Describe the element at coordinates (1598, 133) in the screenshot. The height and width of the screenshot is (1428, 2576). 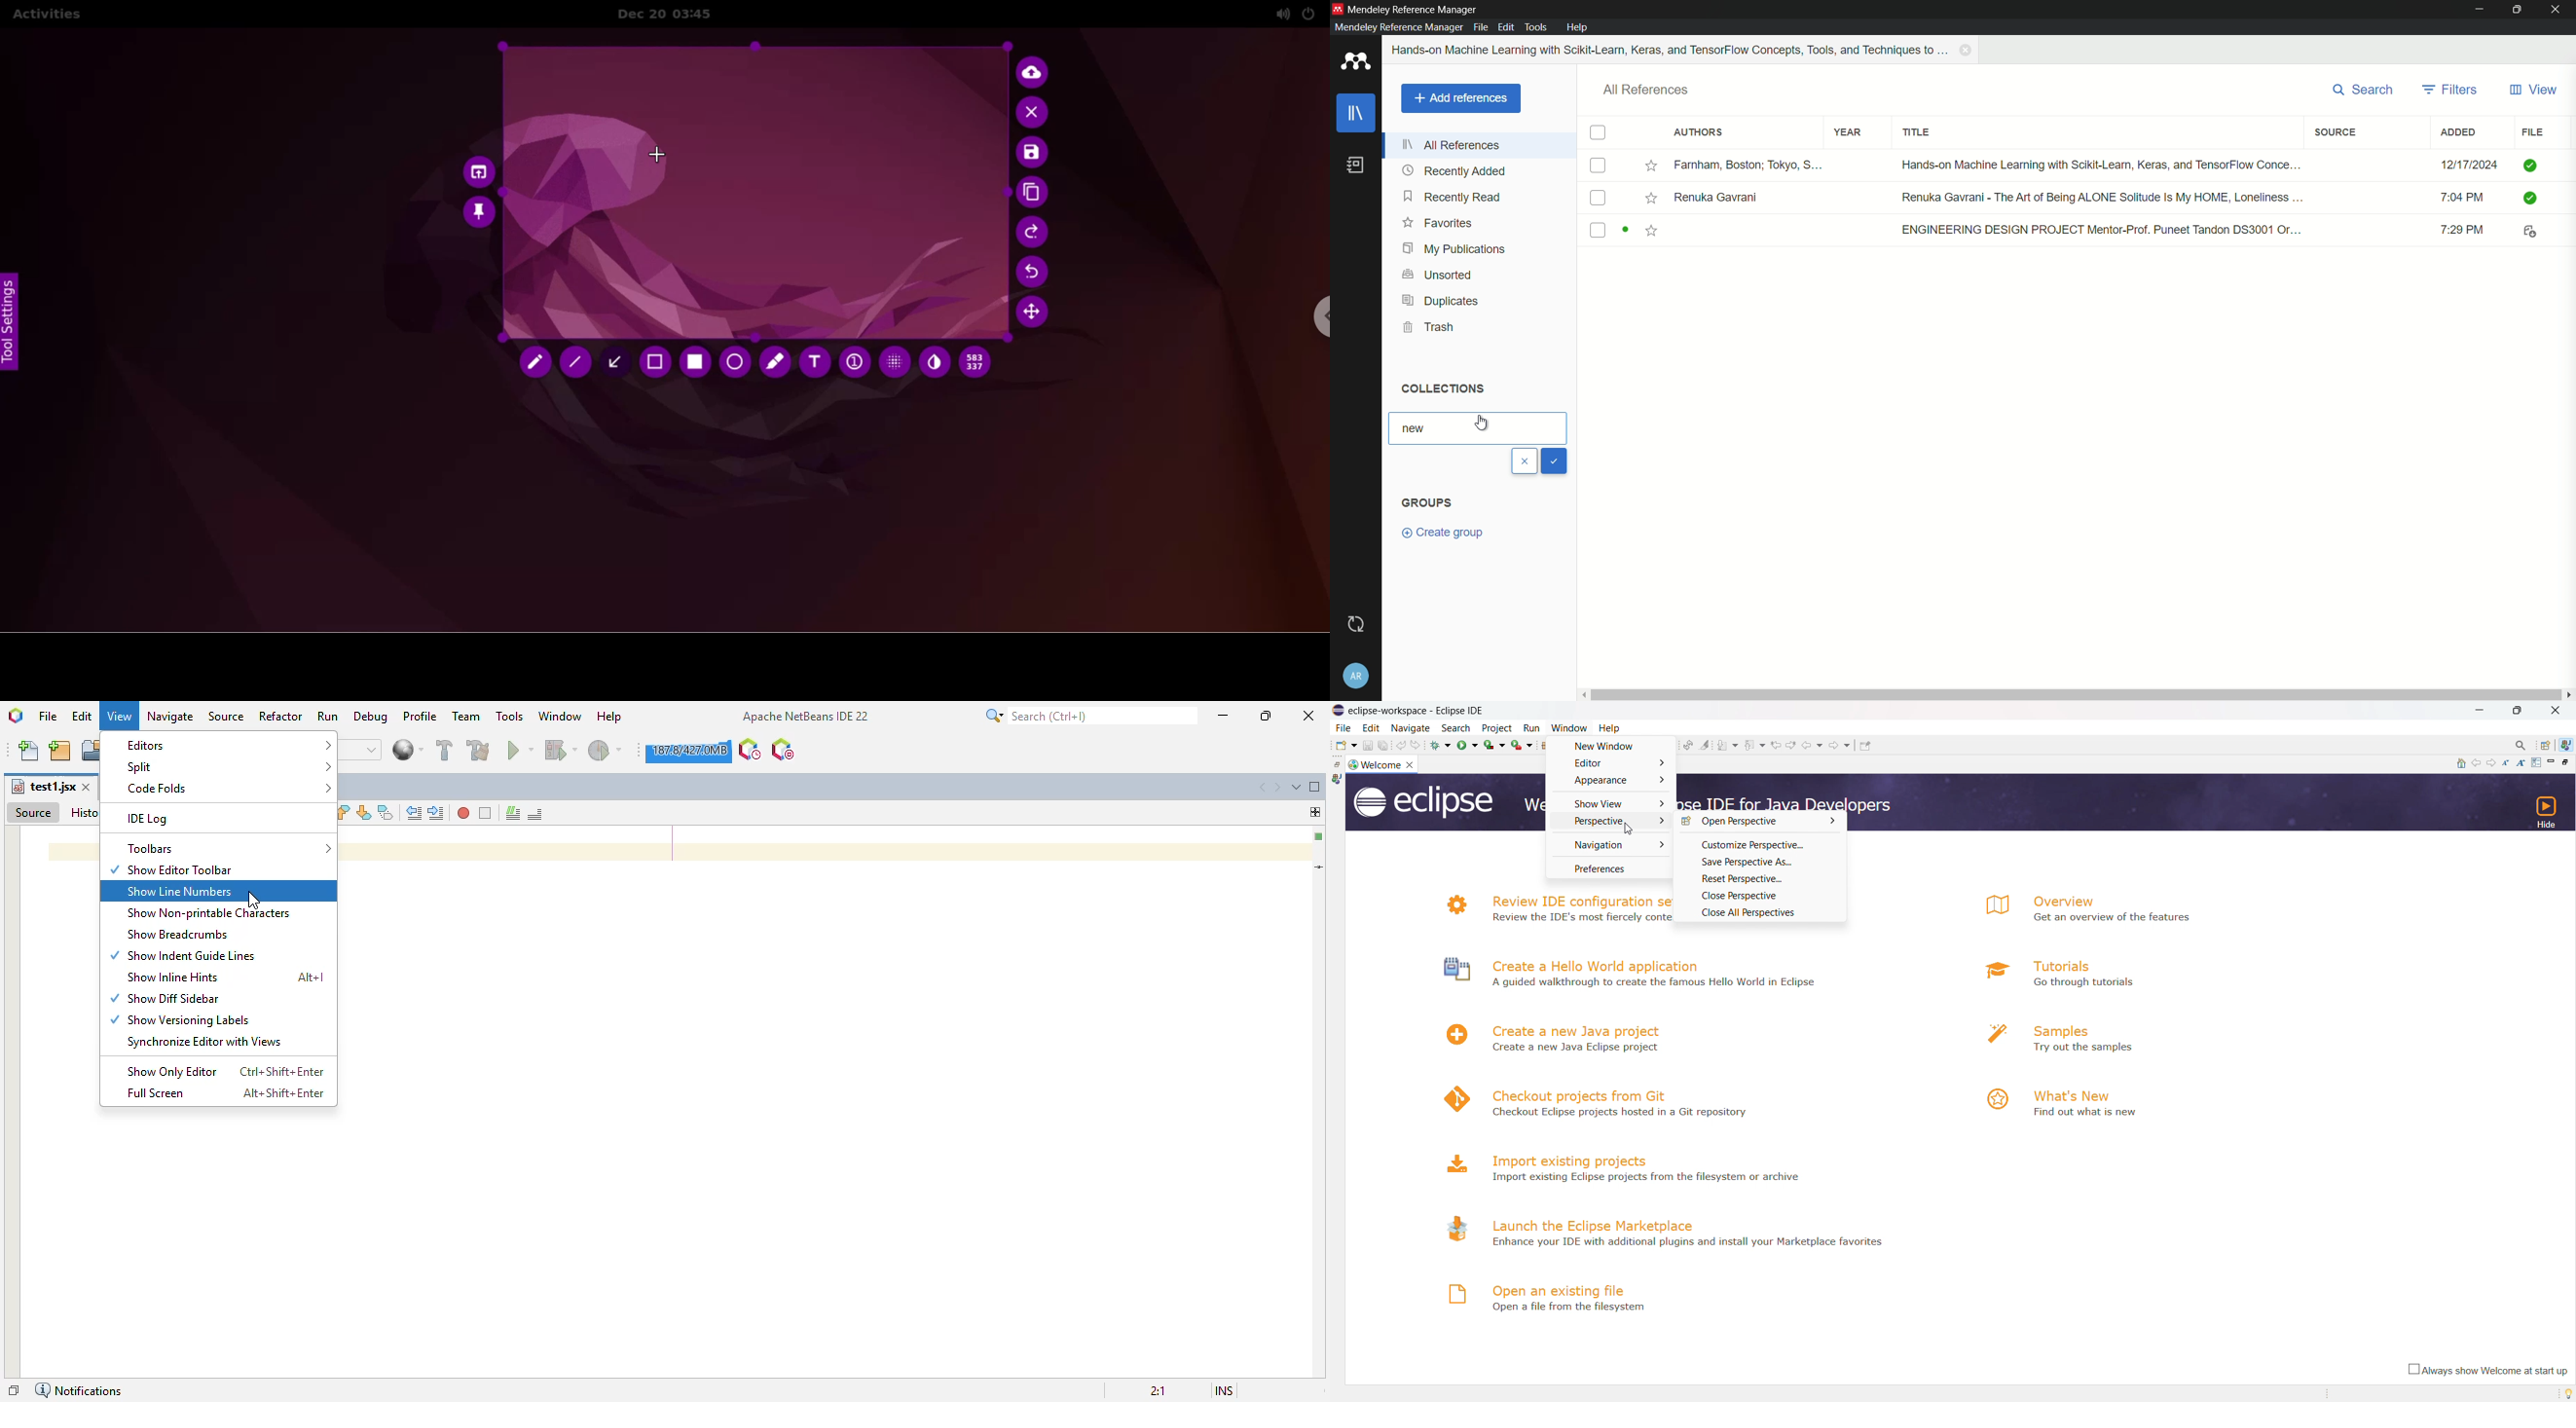
I see `check box` at that location.